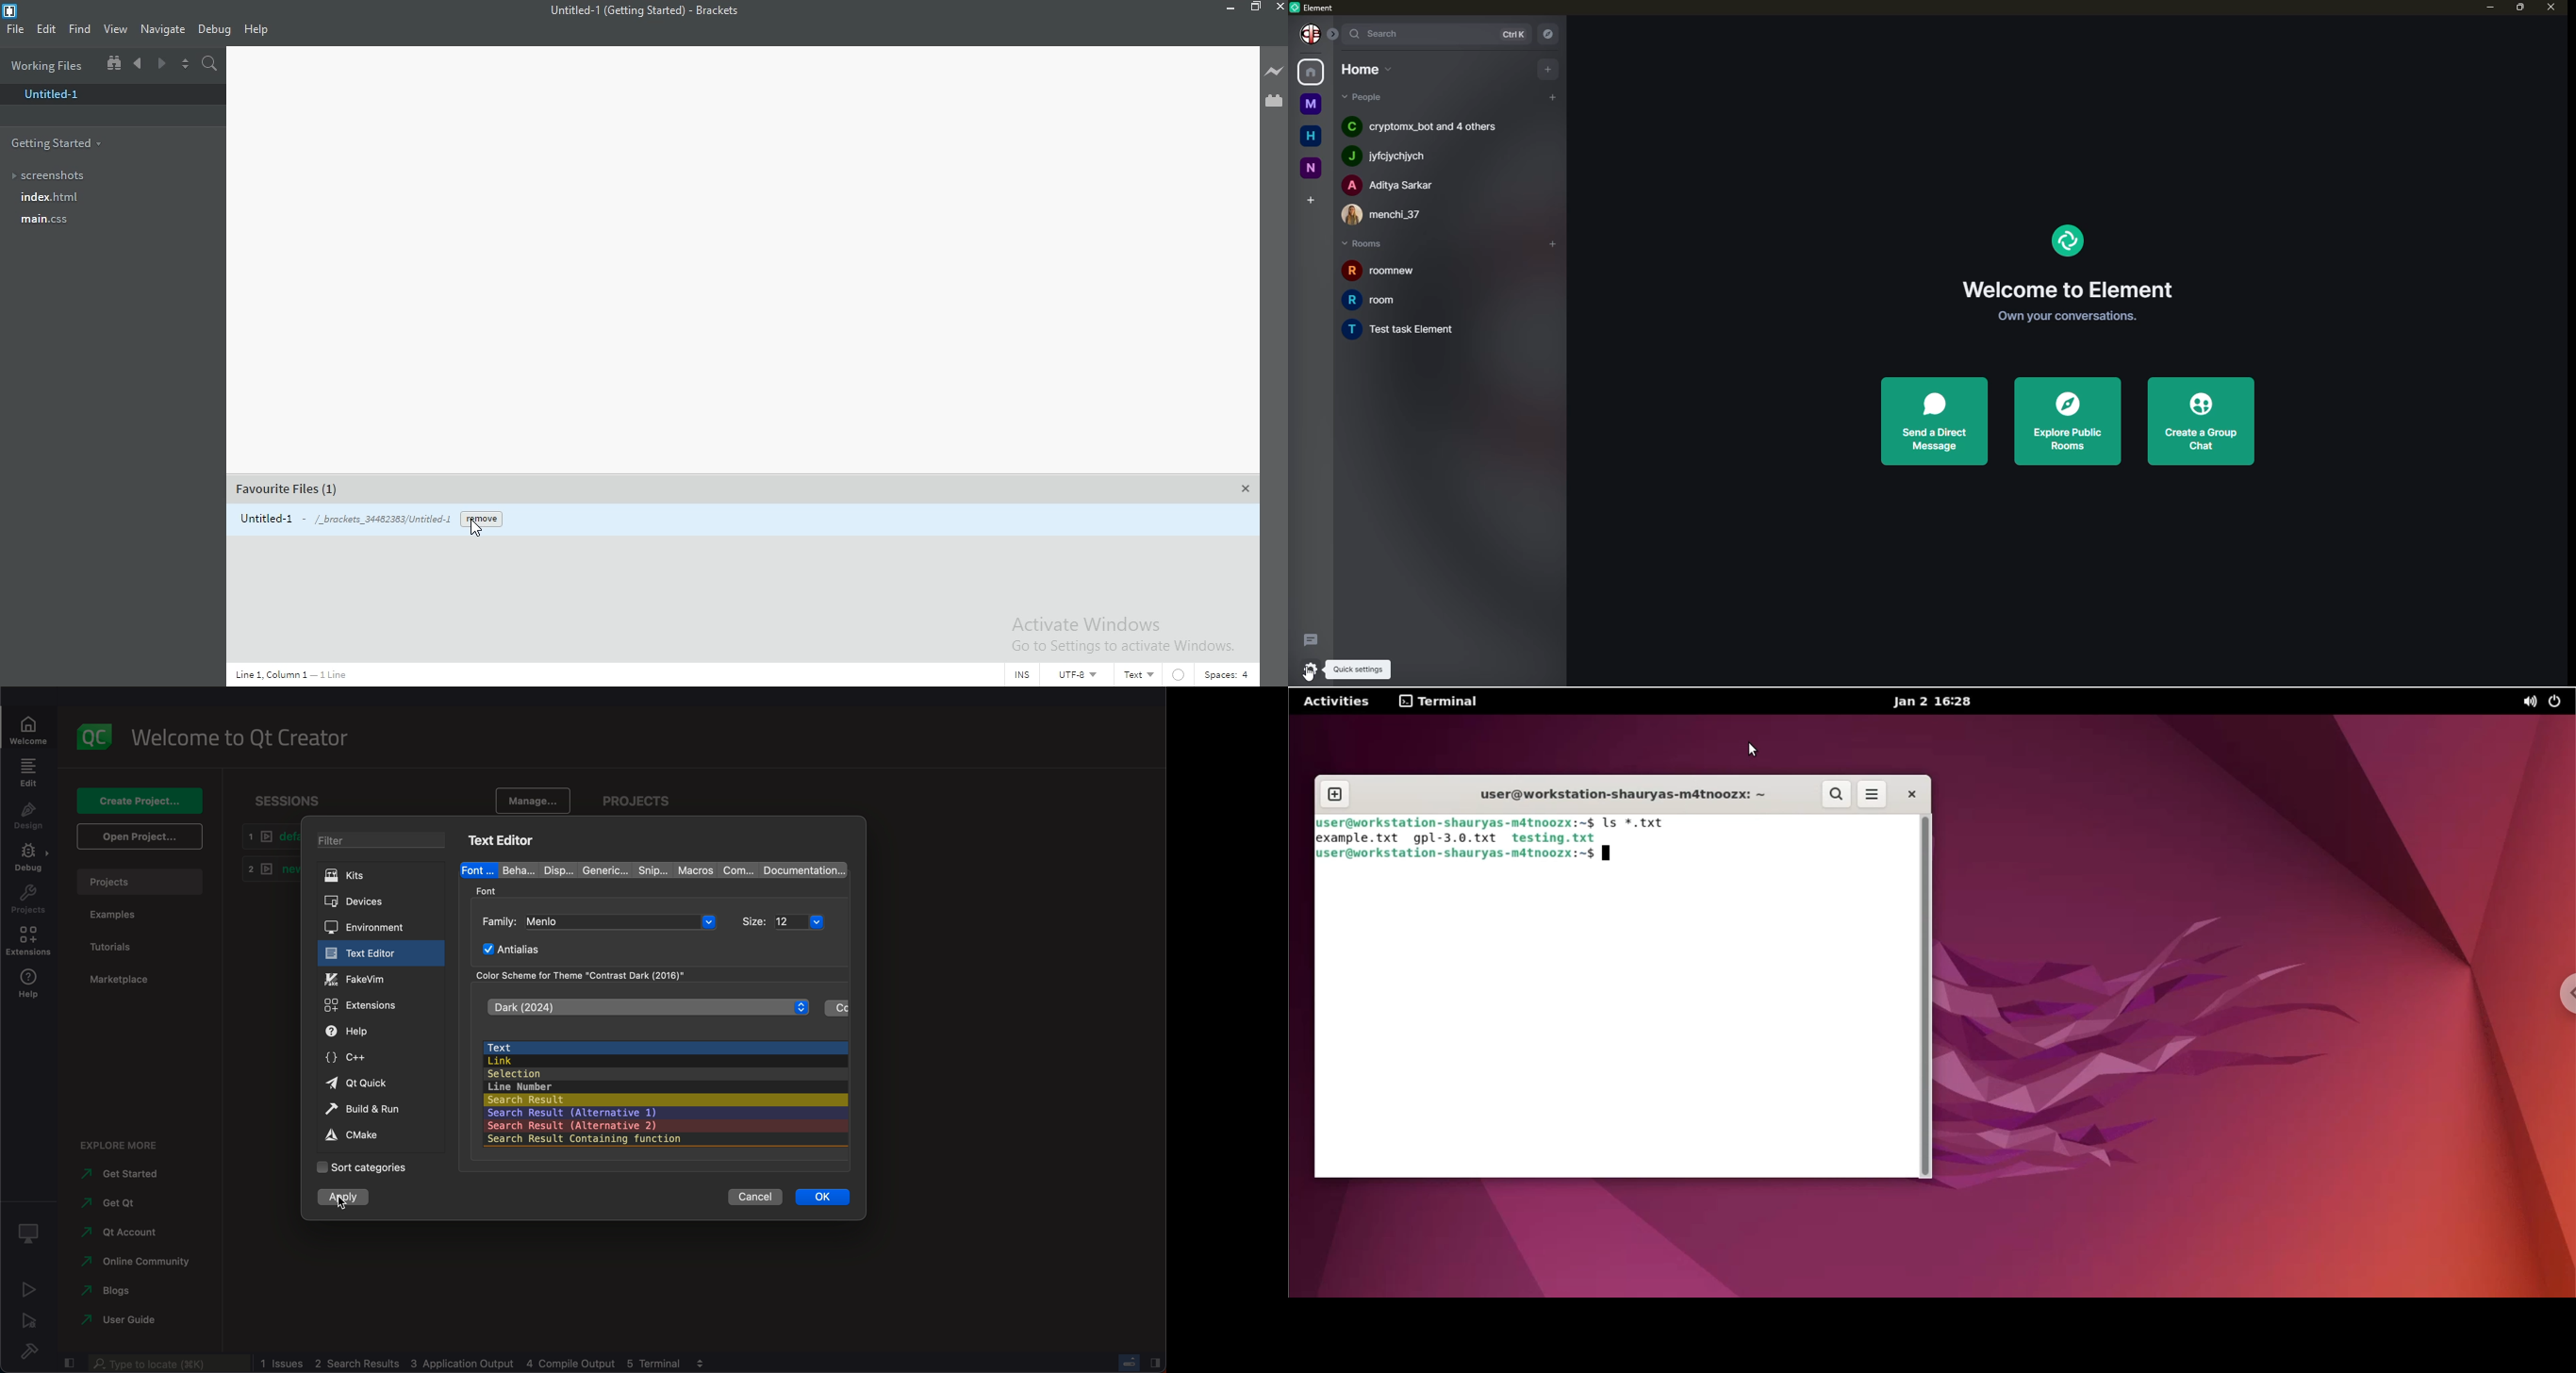  Describe the element at coordinates (1309, 165) in the screenshot. I see `new` at that location.